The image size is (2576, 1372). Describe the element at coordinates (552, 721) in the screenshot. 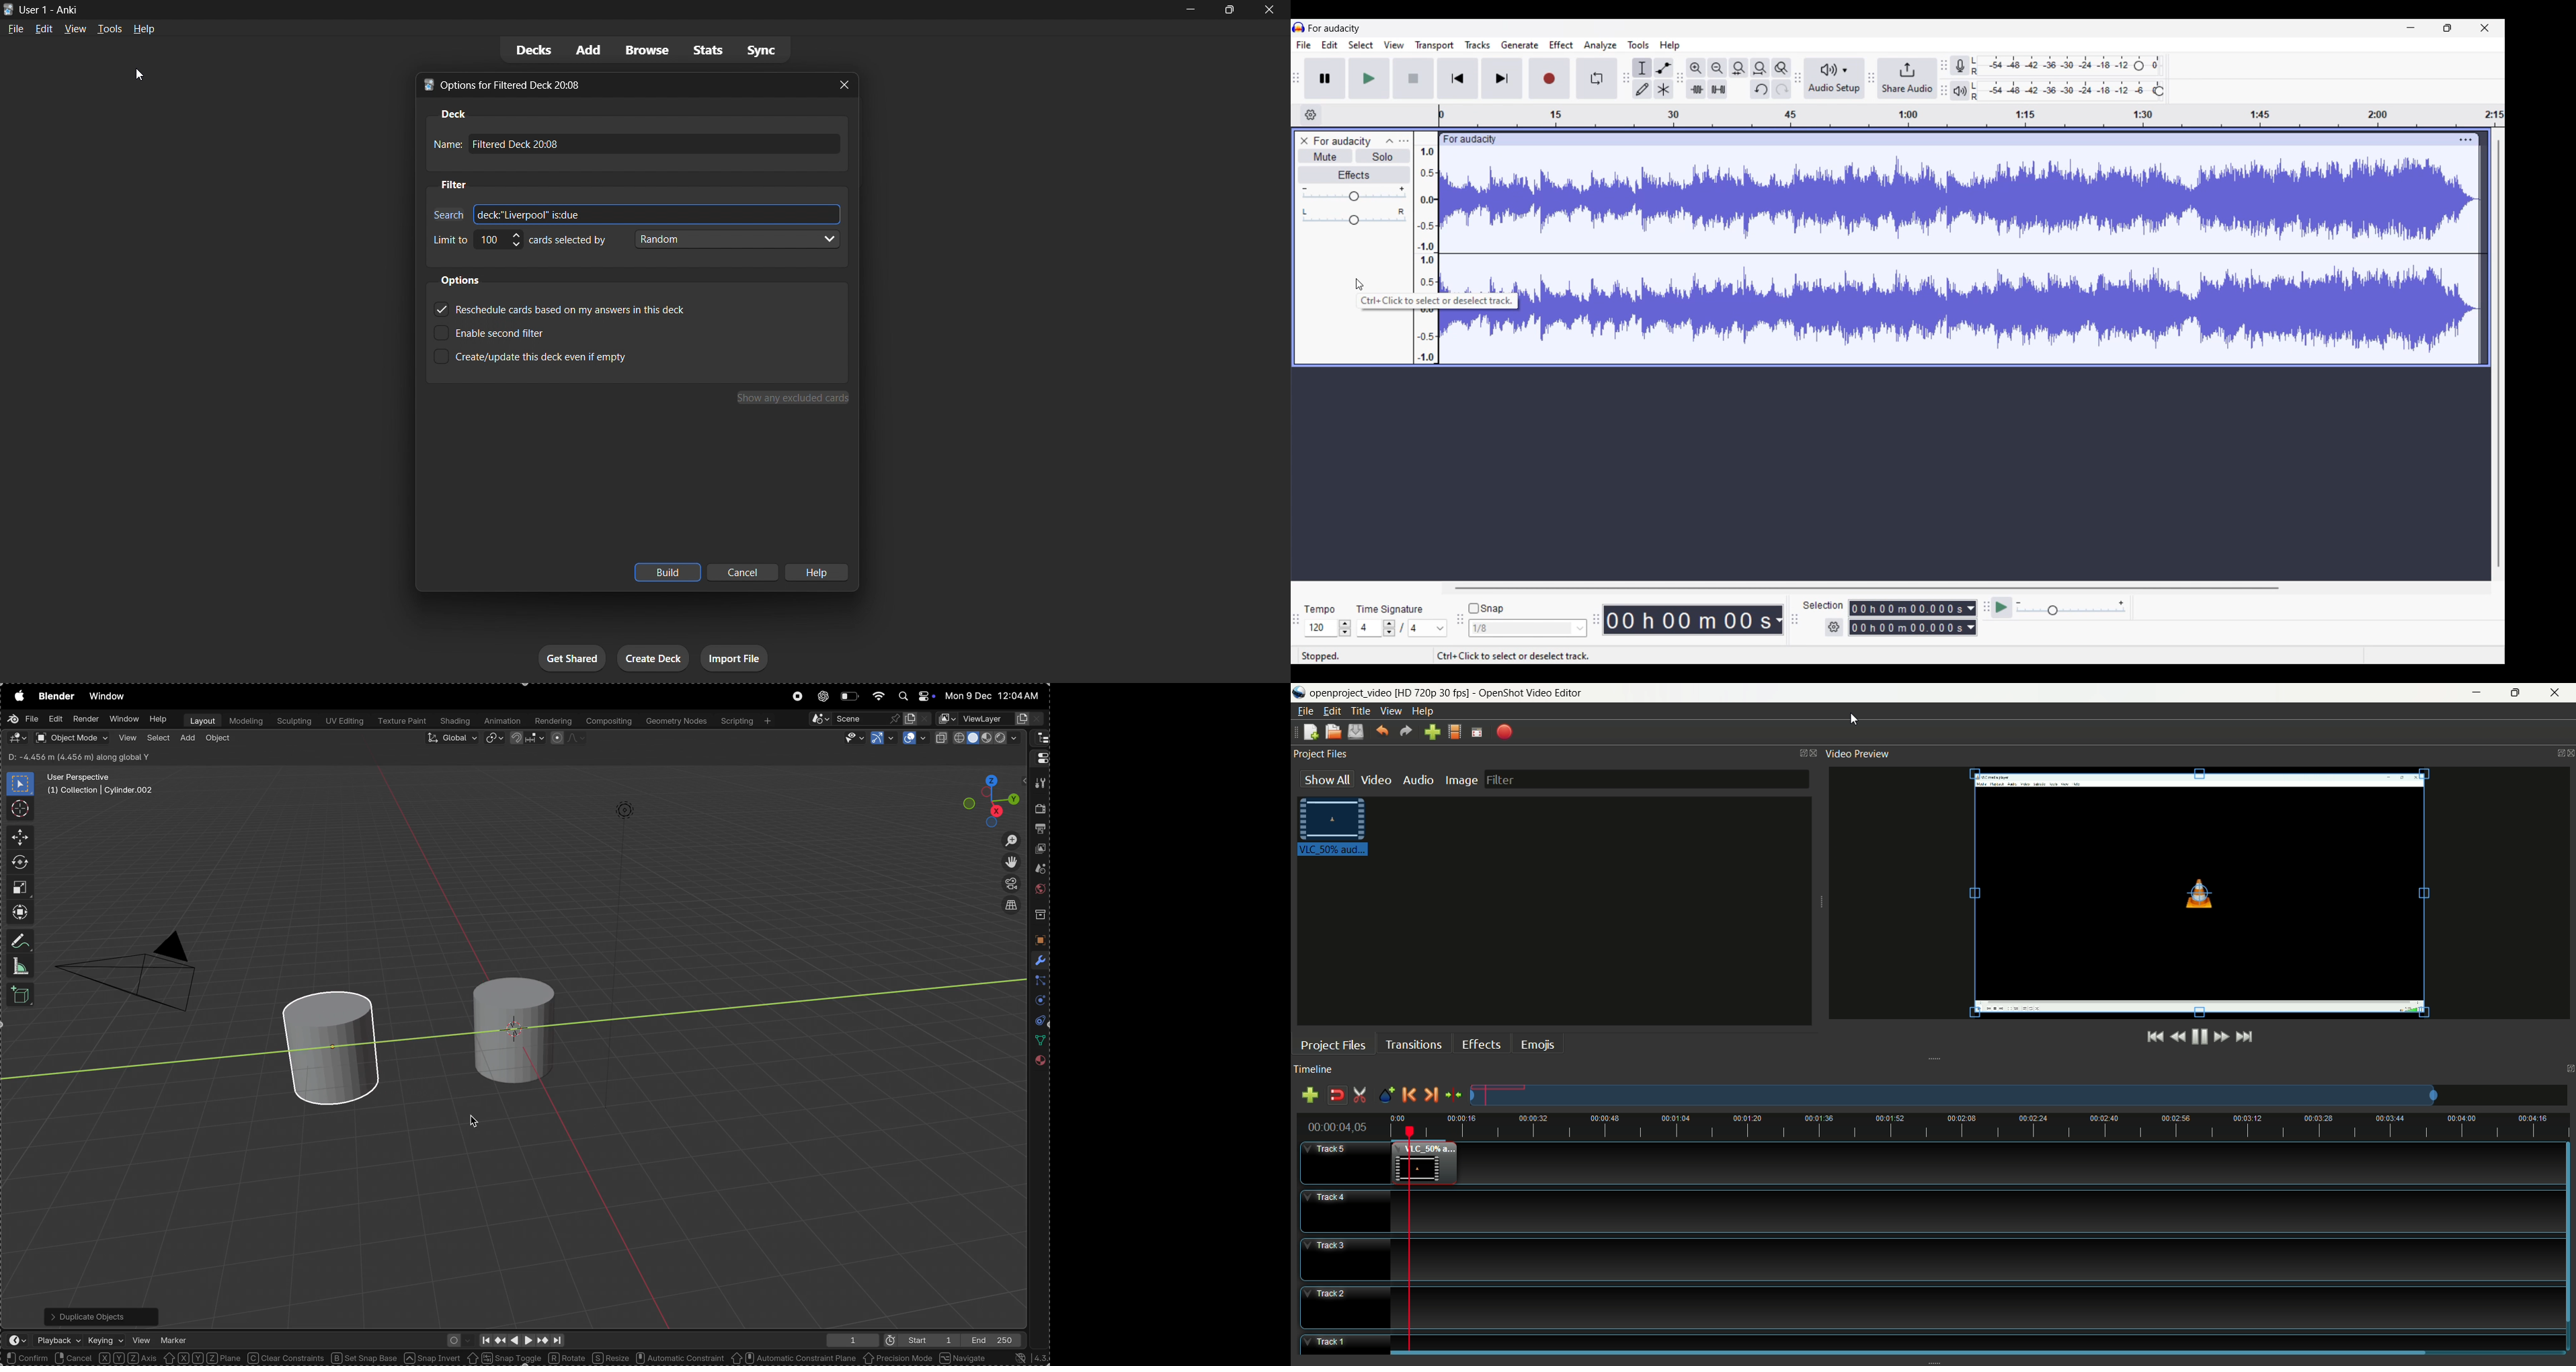

I see `rendering` at that location.